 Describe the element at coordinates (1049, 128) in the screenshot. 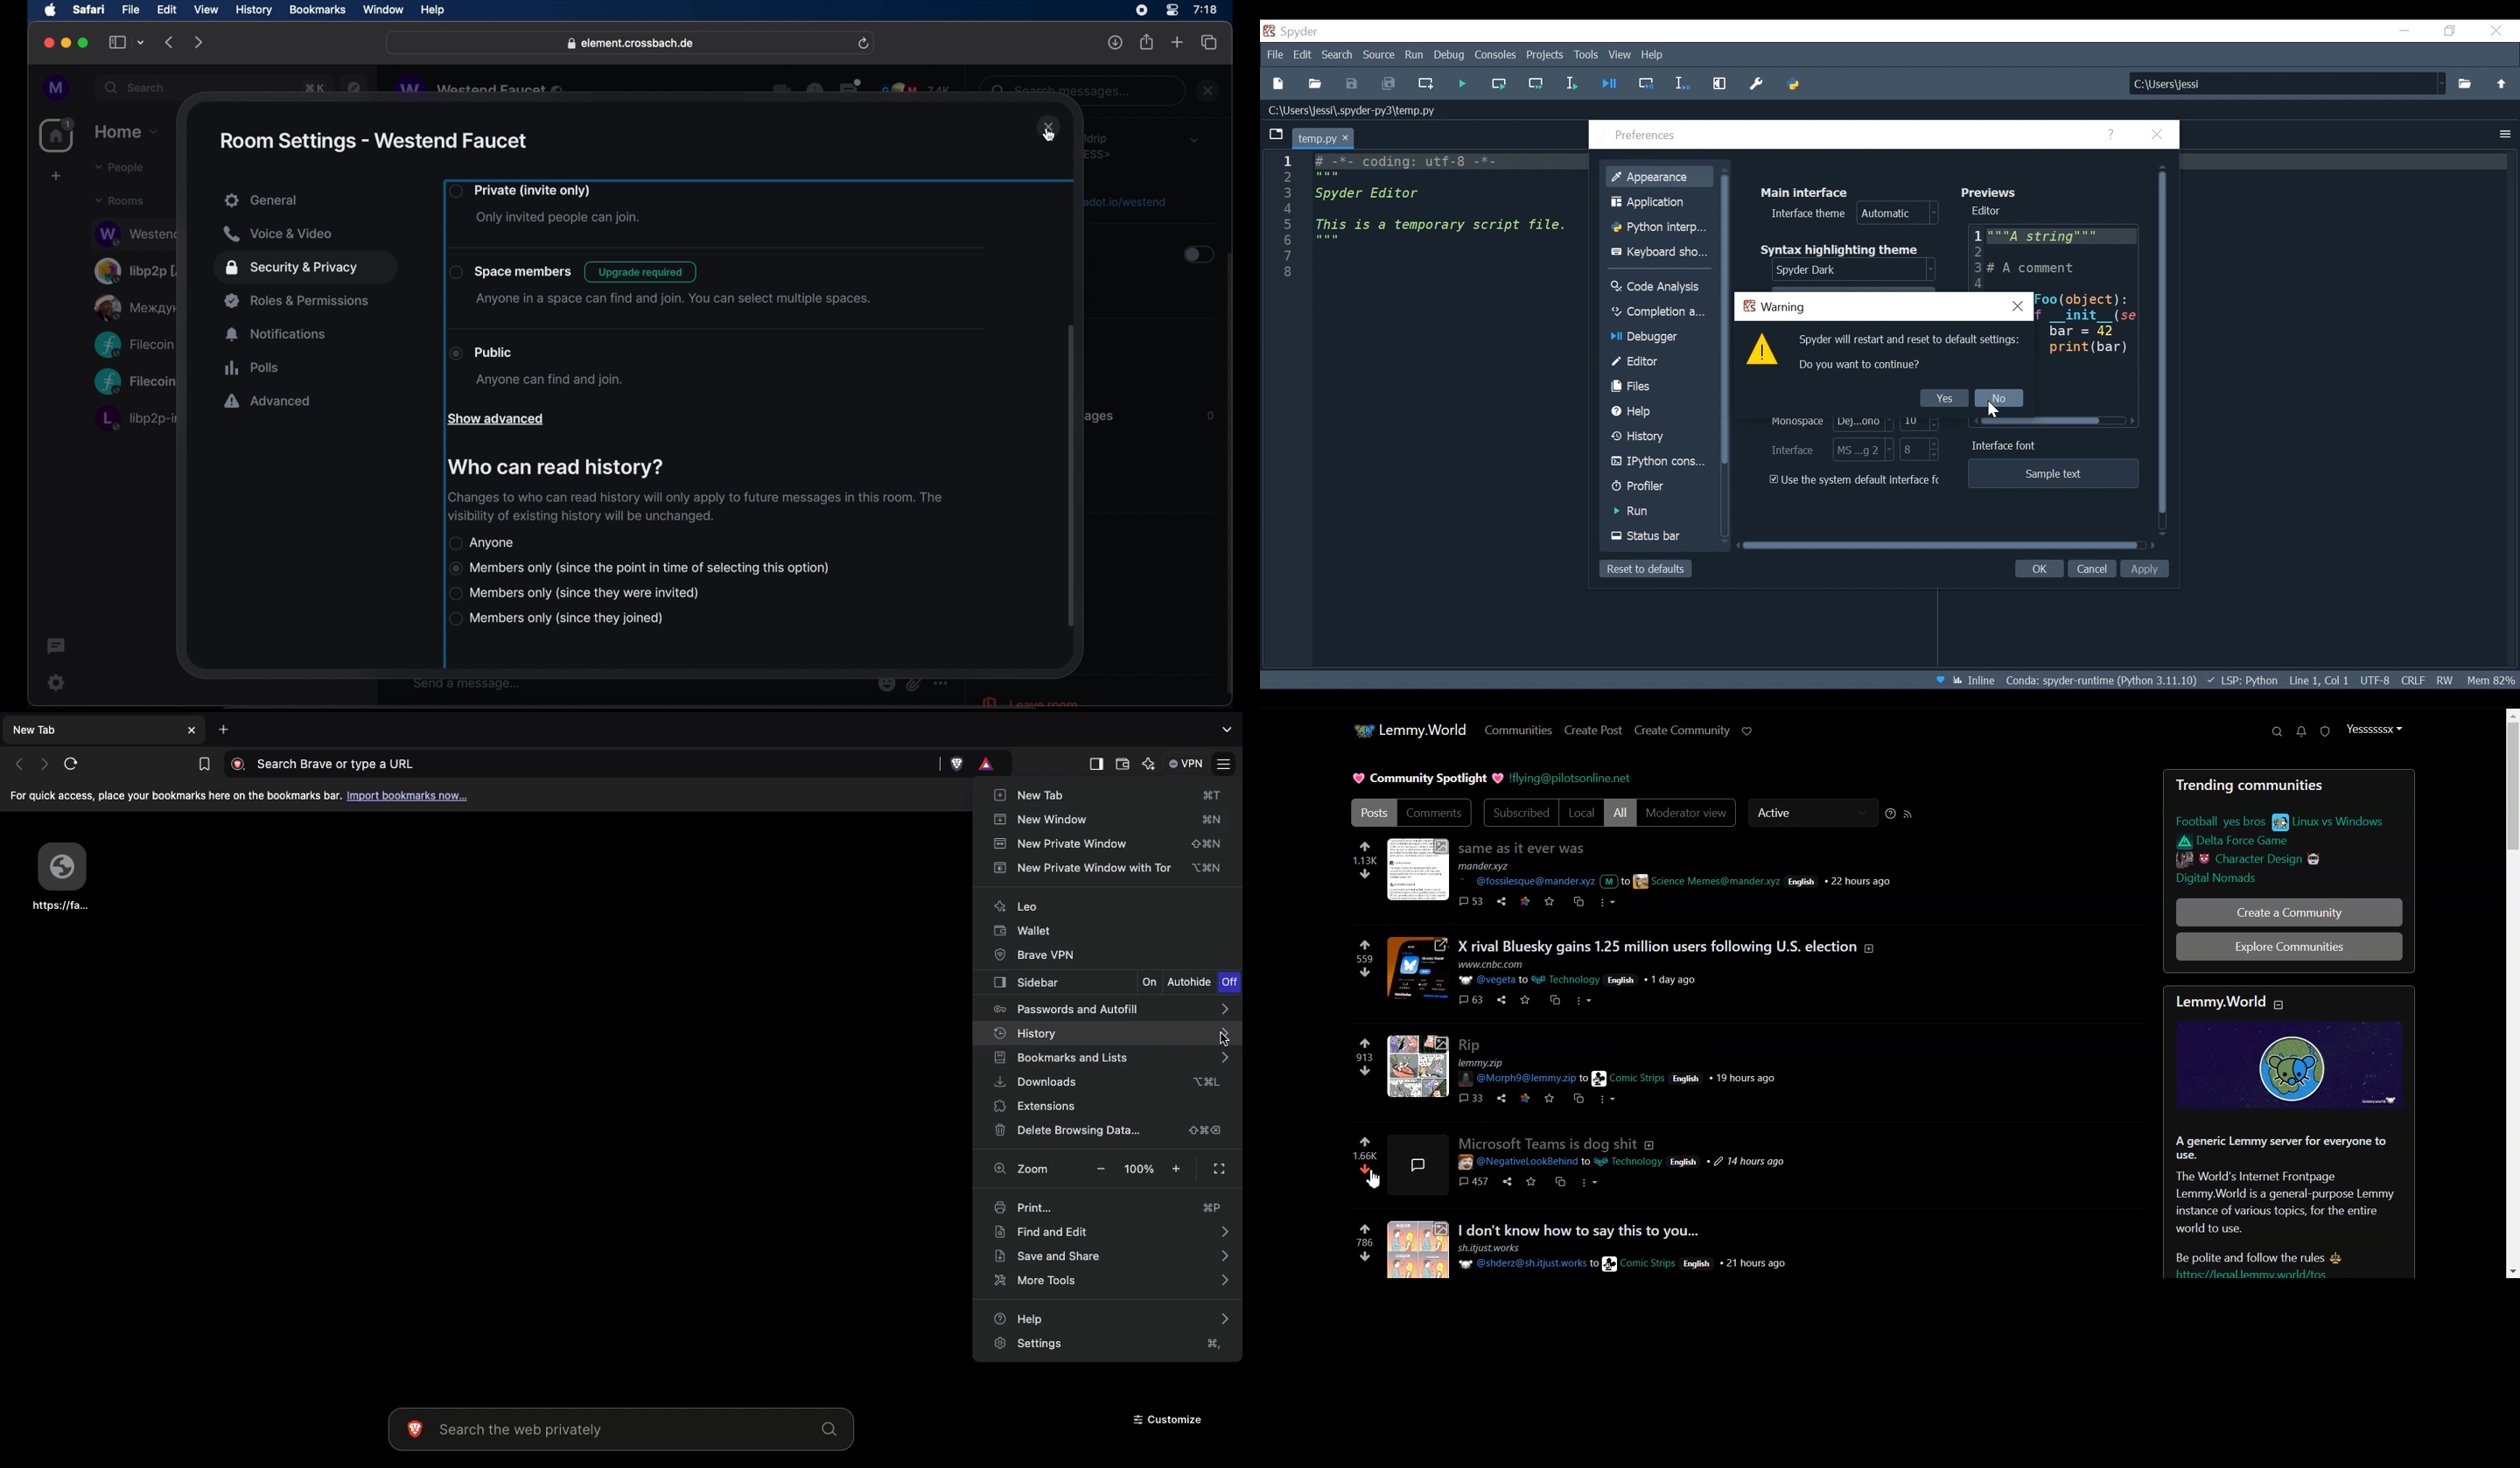

I see `close` at that location.